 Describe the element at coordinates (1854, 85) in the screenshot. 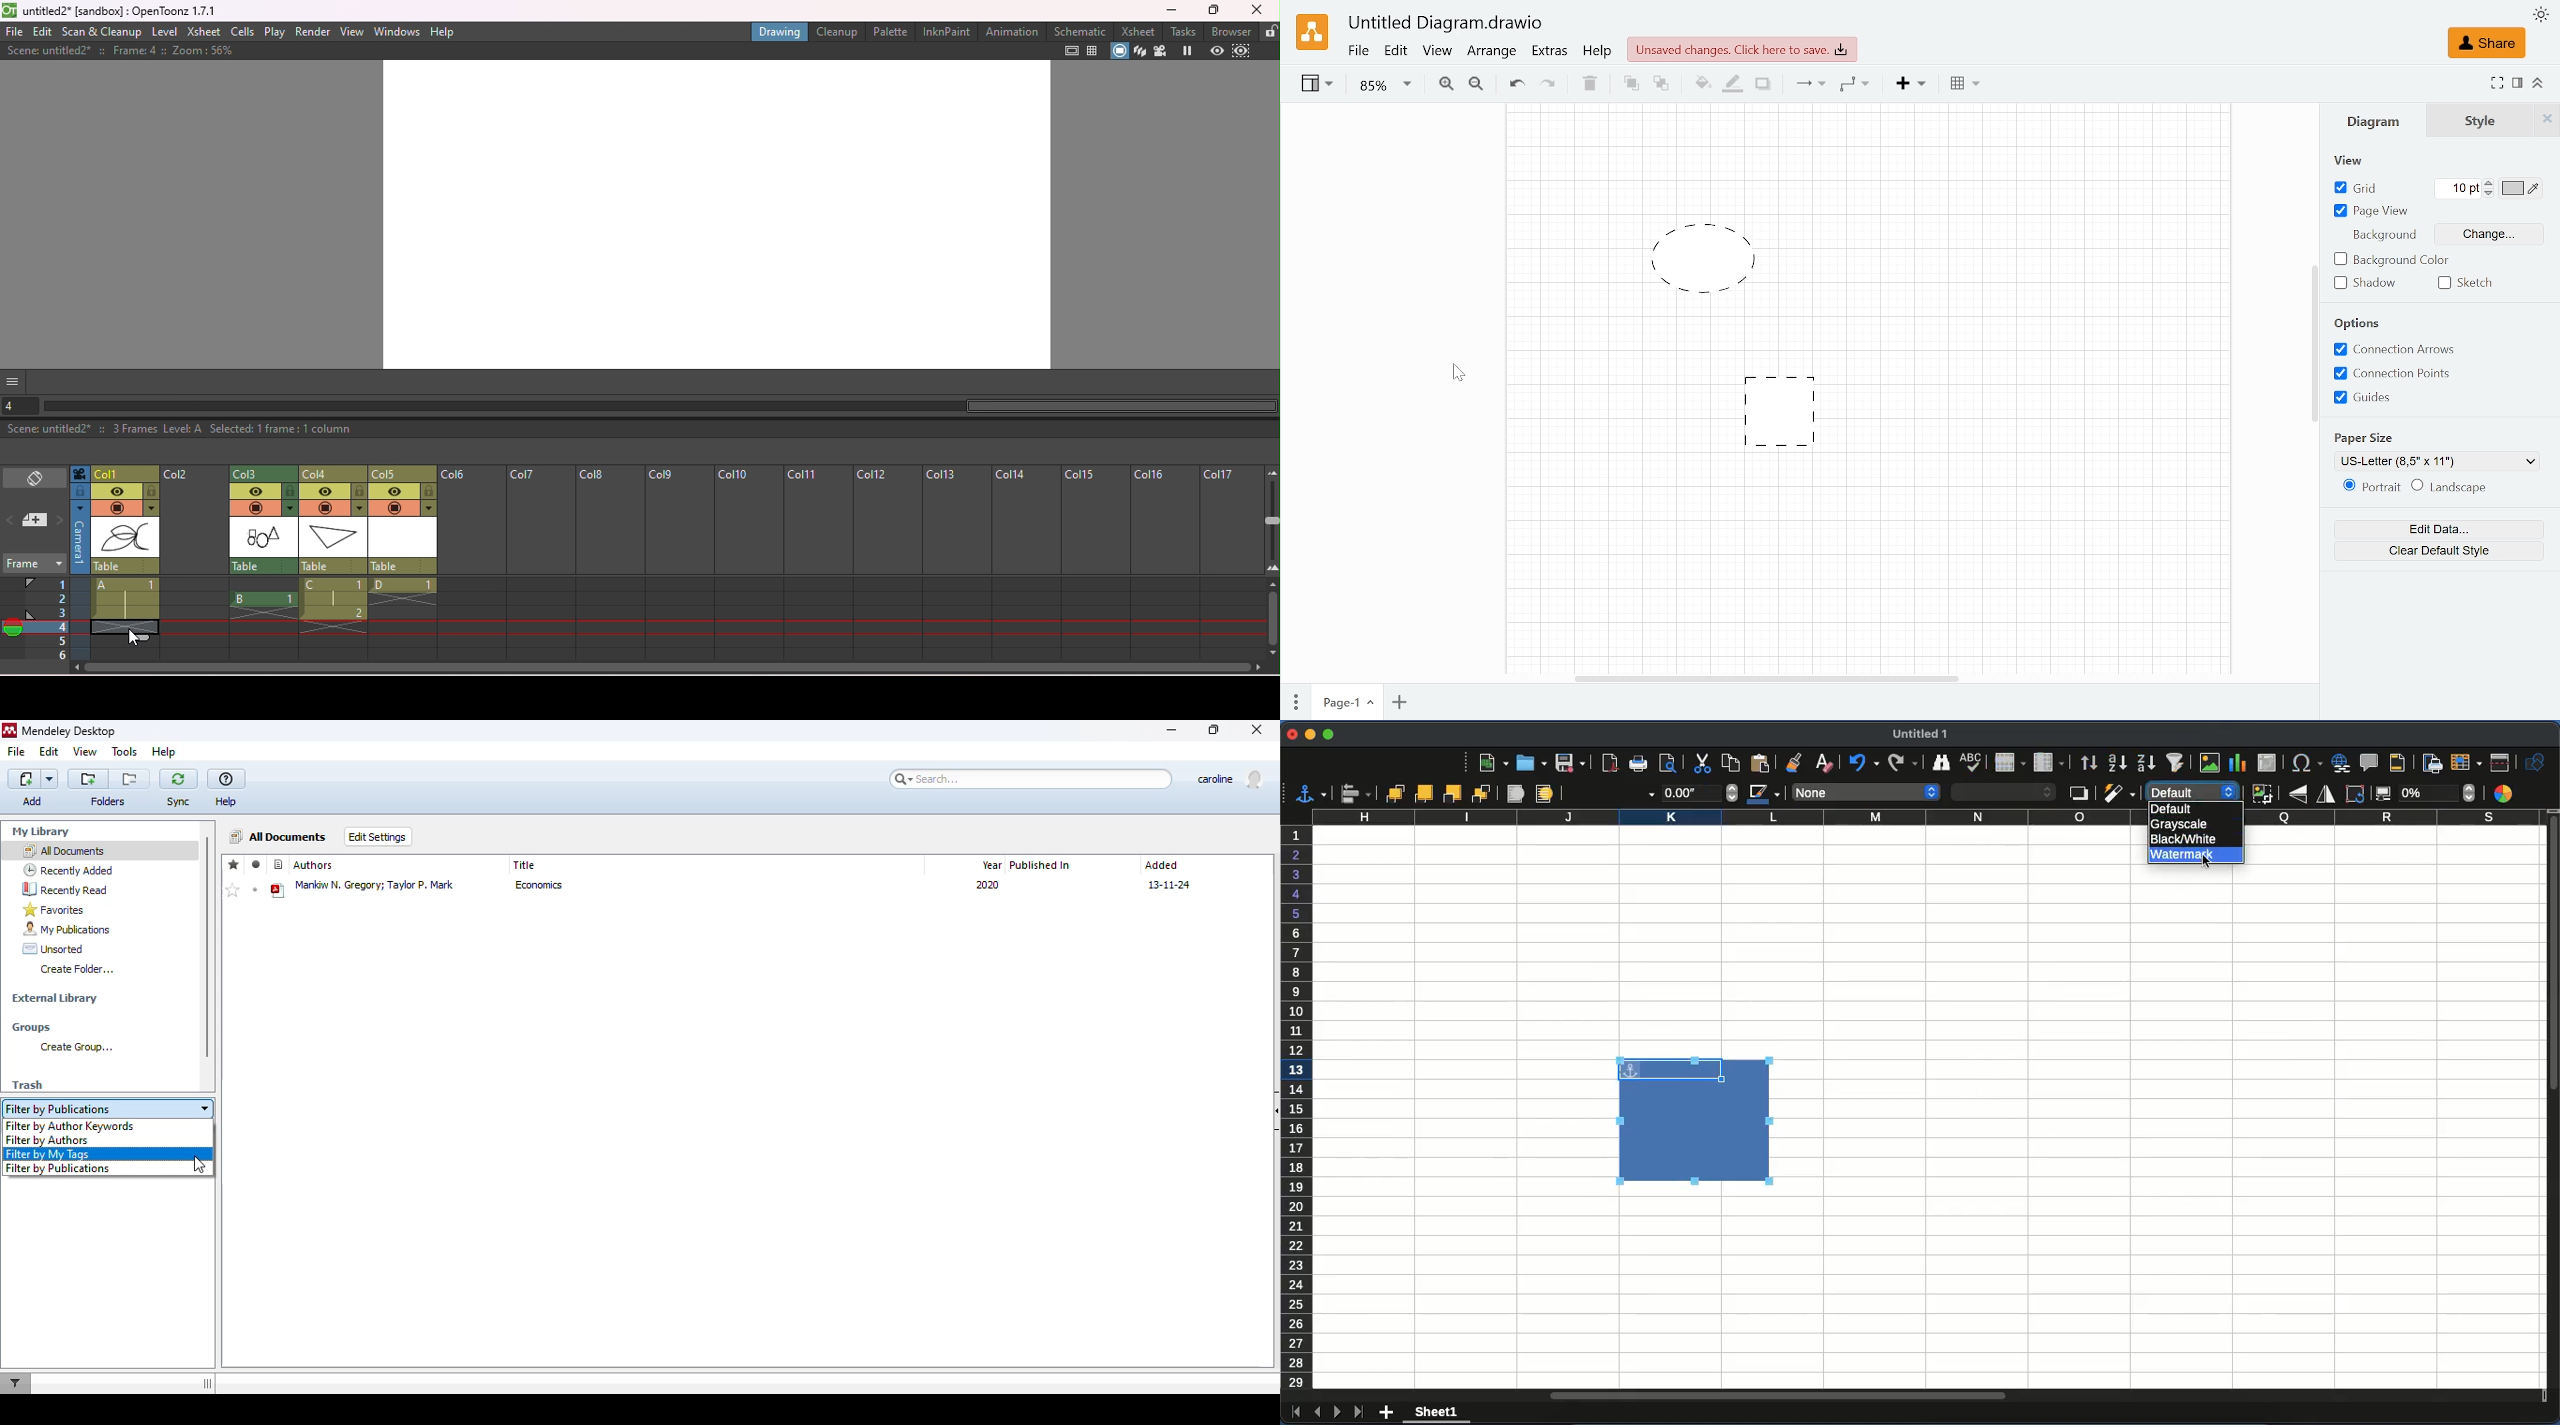

I see `Waypoints` at that location.